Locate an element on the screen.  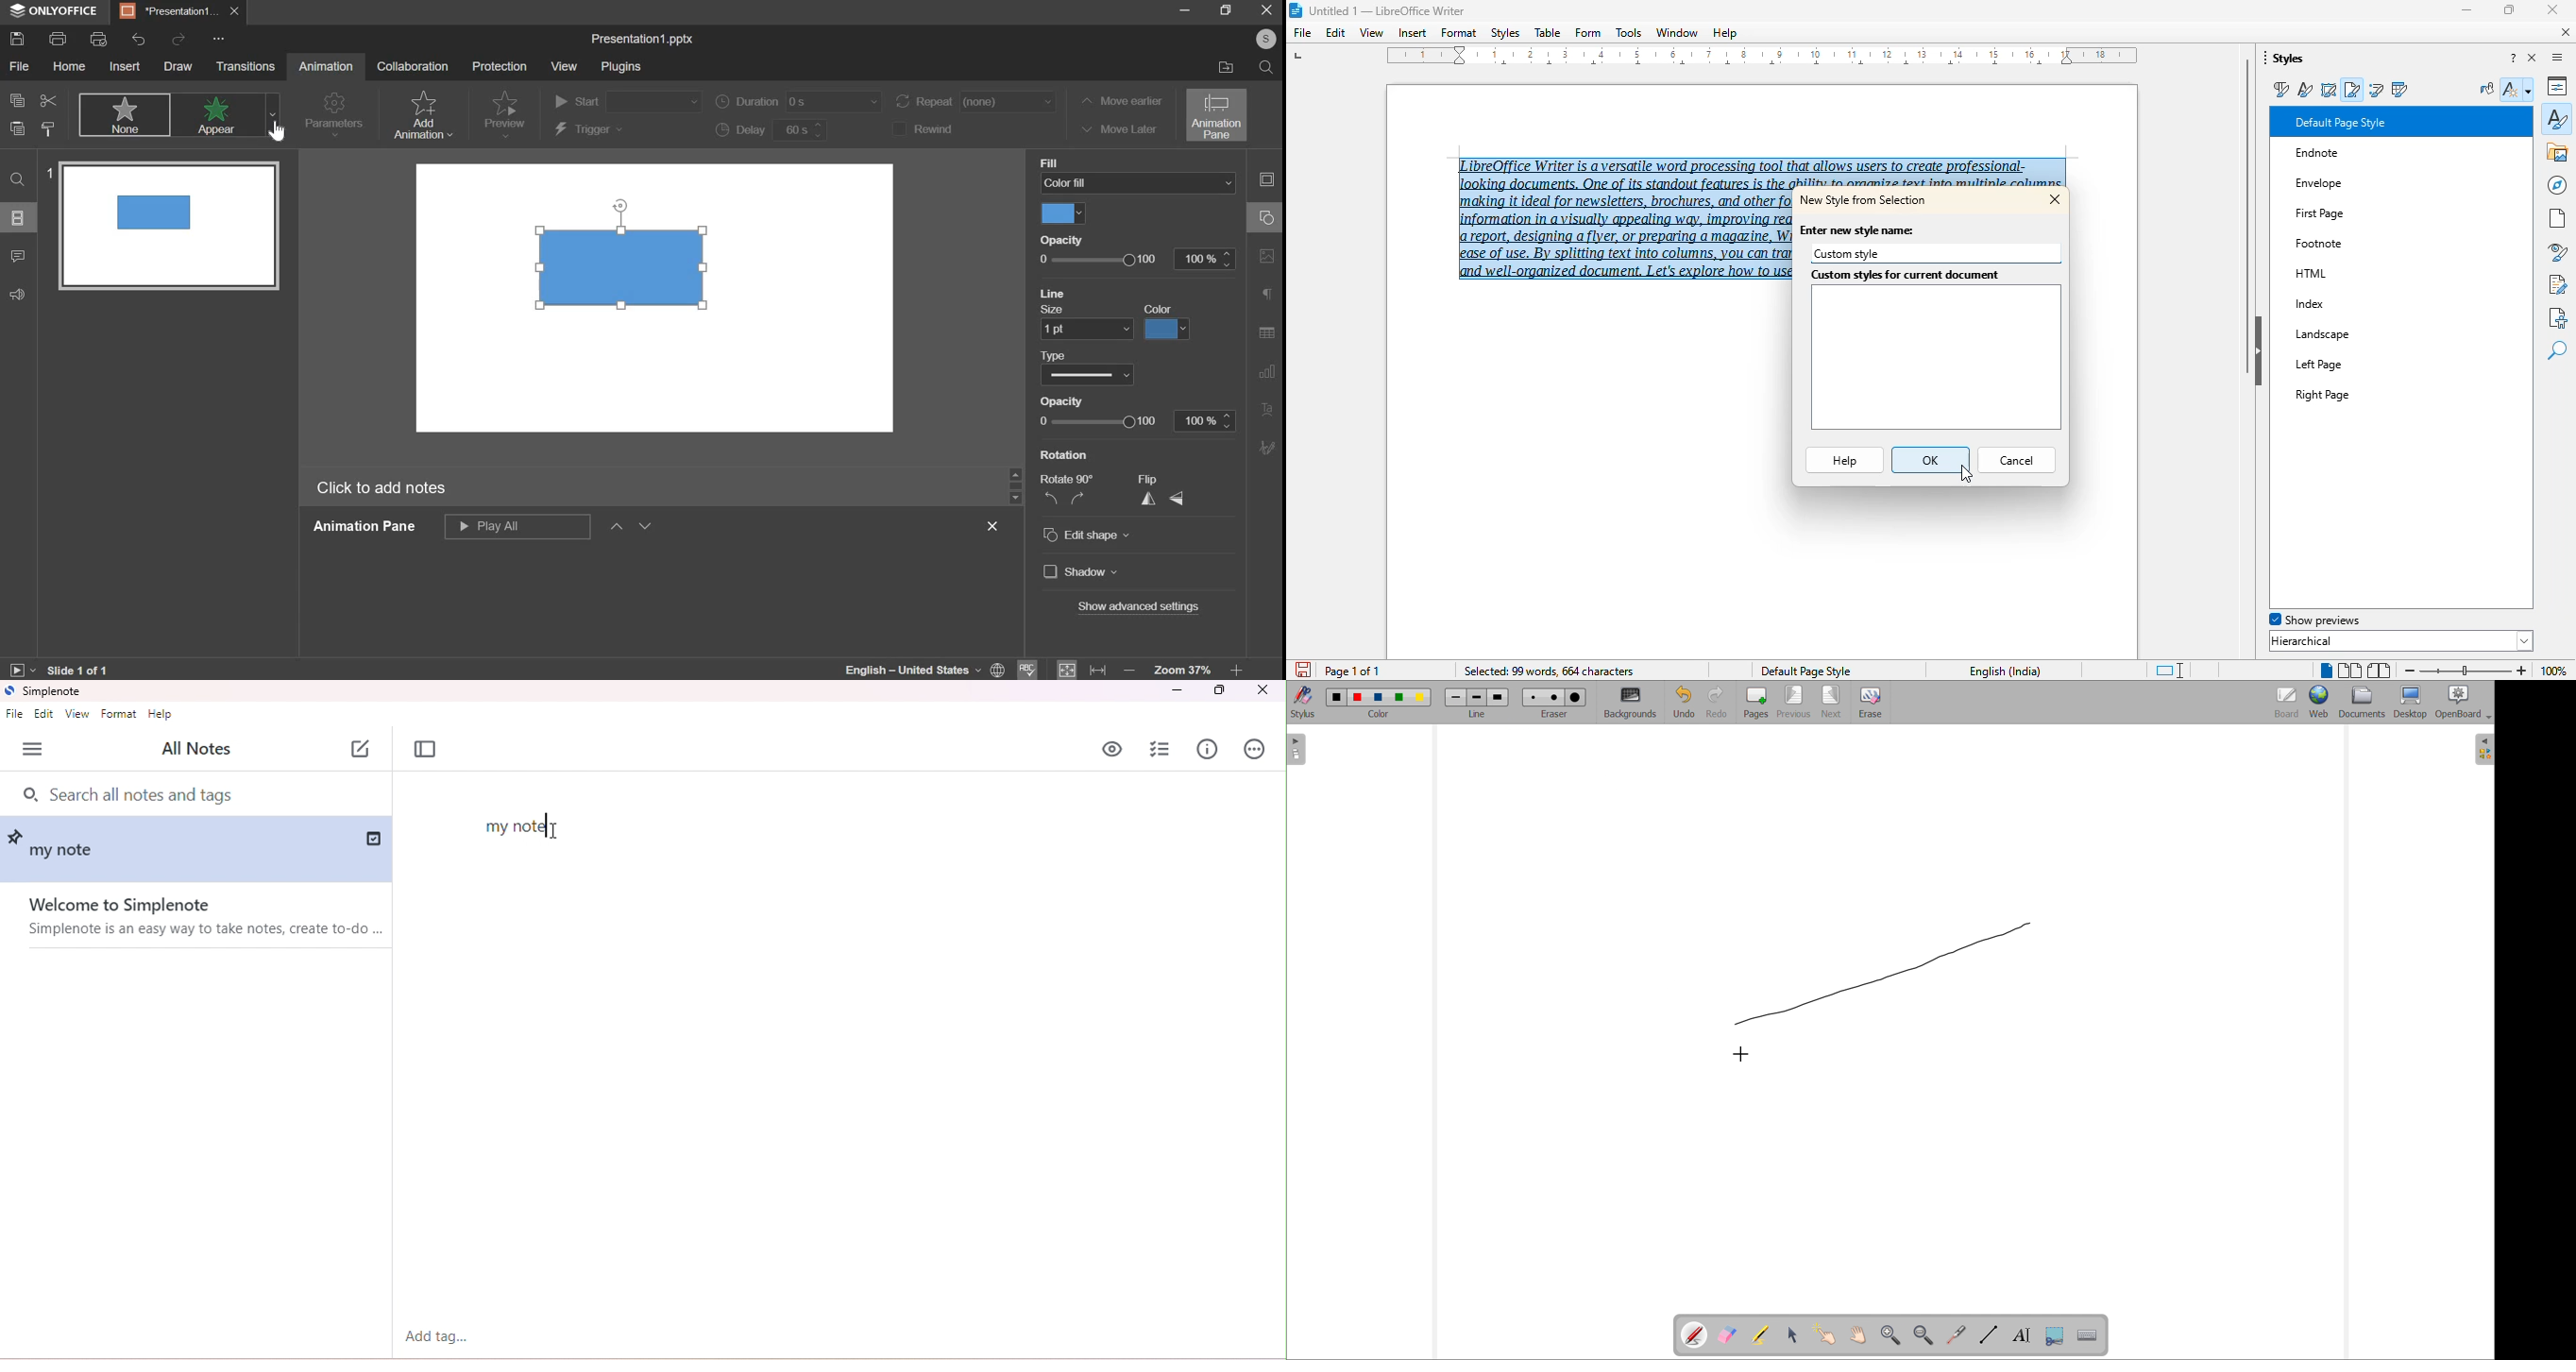
 First Page is located at coordinates (2341, 209).